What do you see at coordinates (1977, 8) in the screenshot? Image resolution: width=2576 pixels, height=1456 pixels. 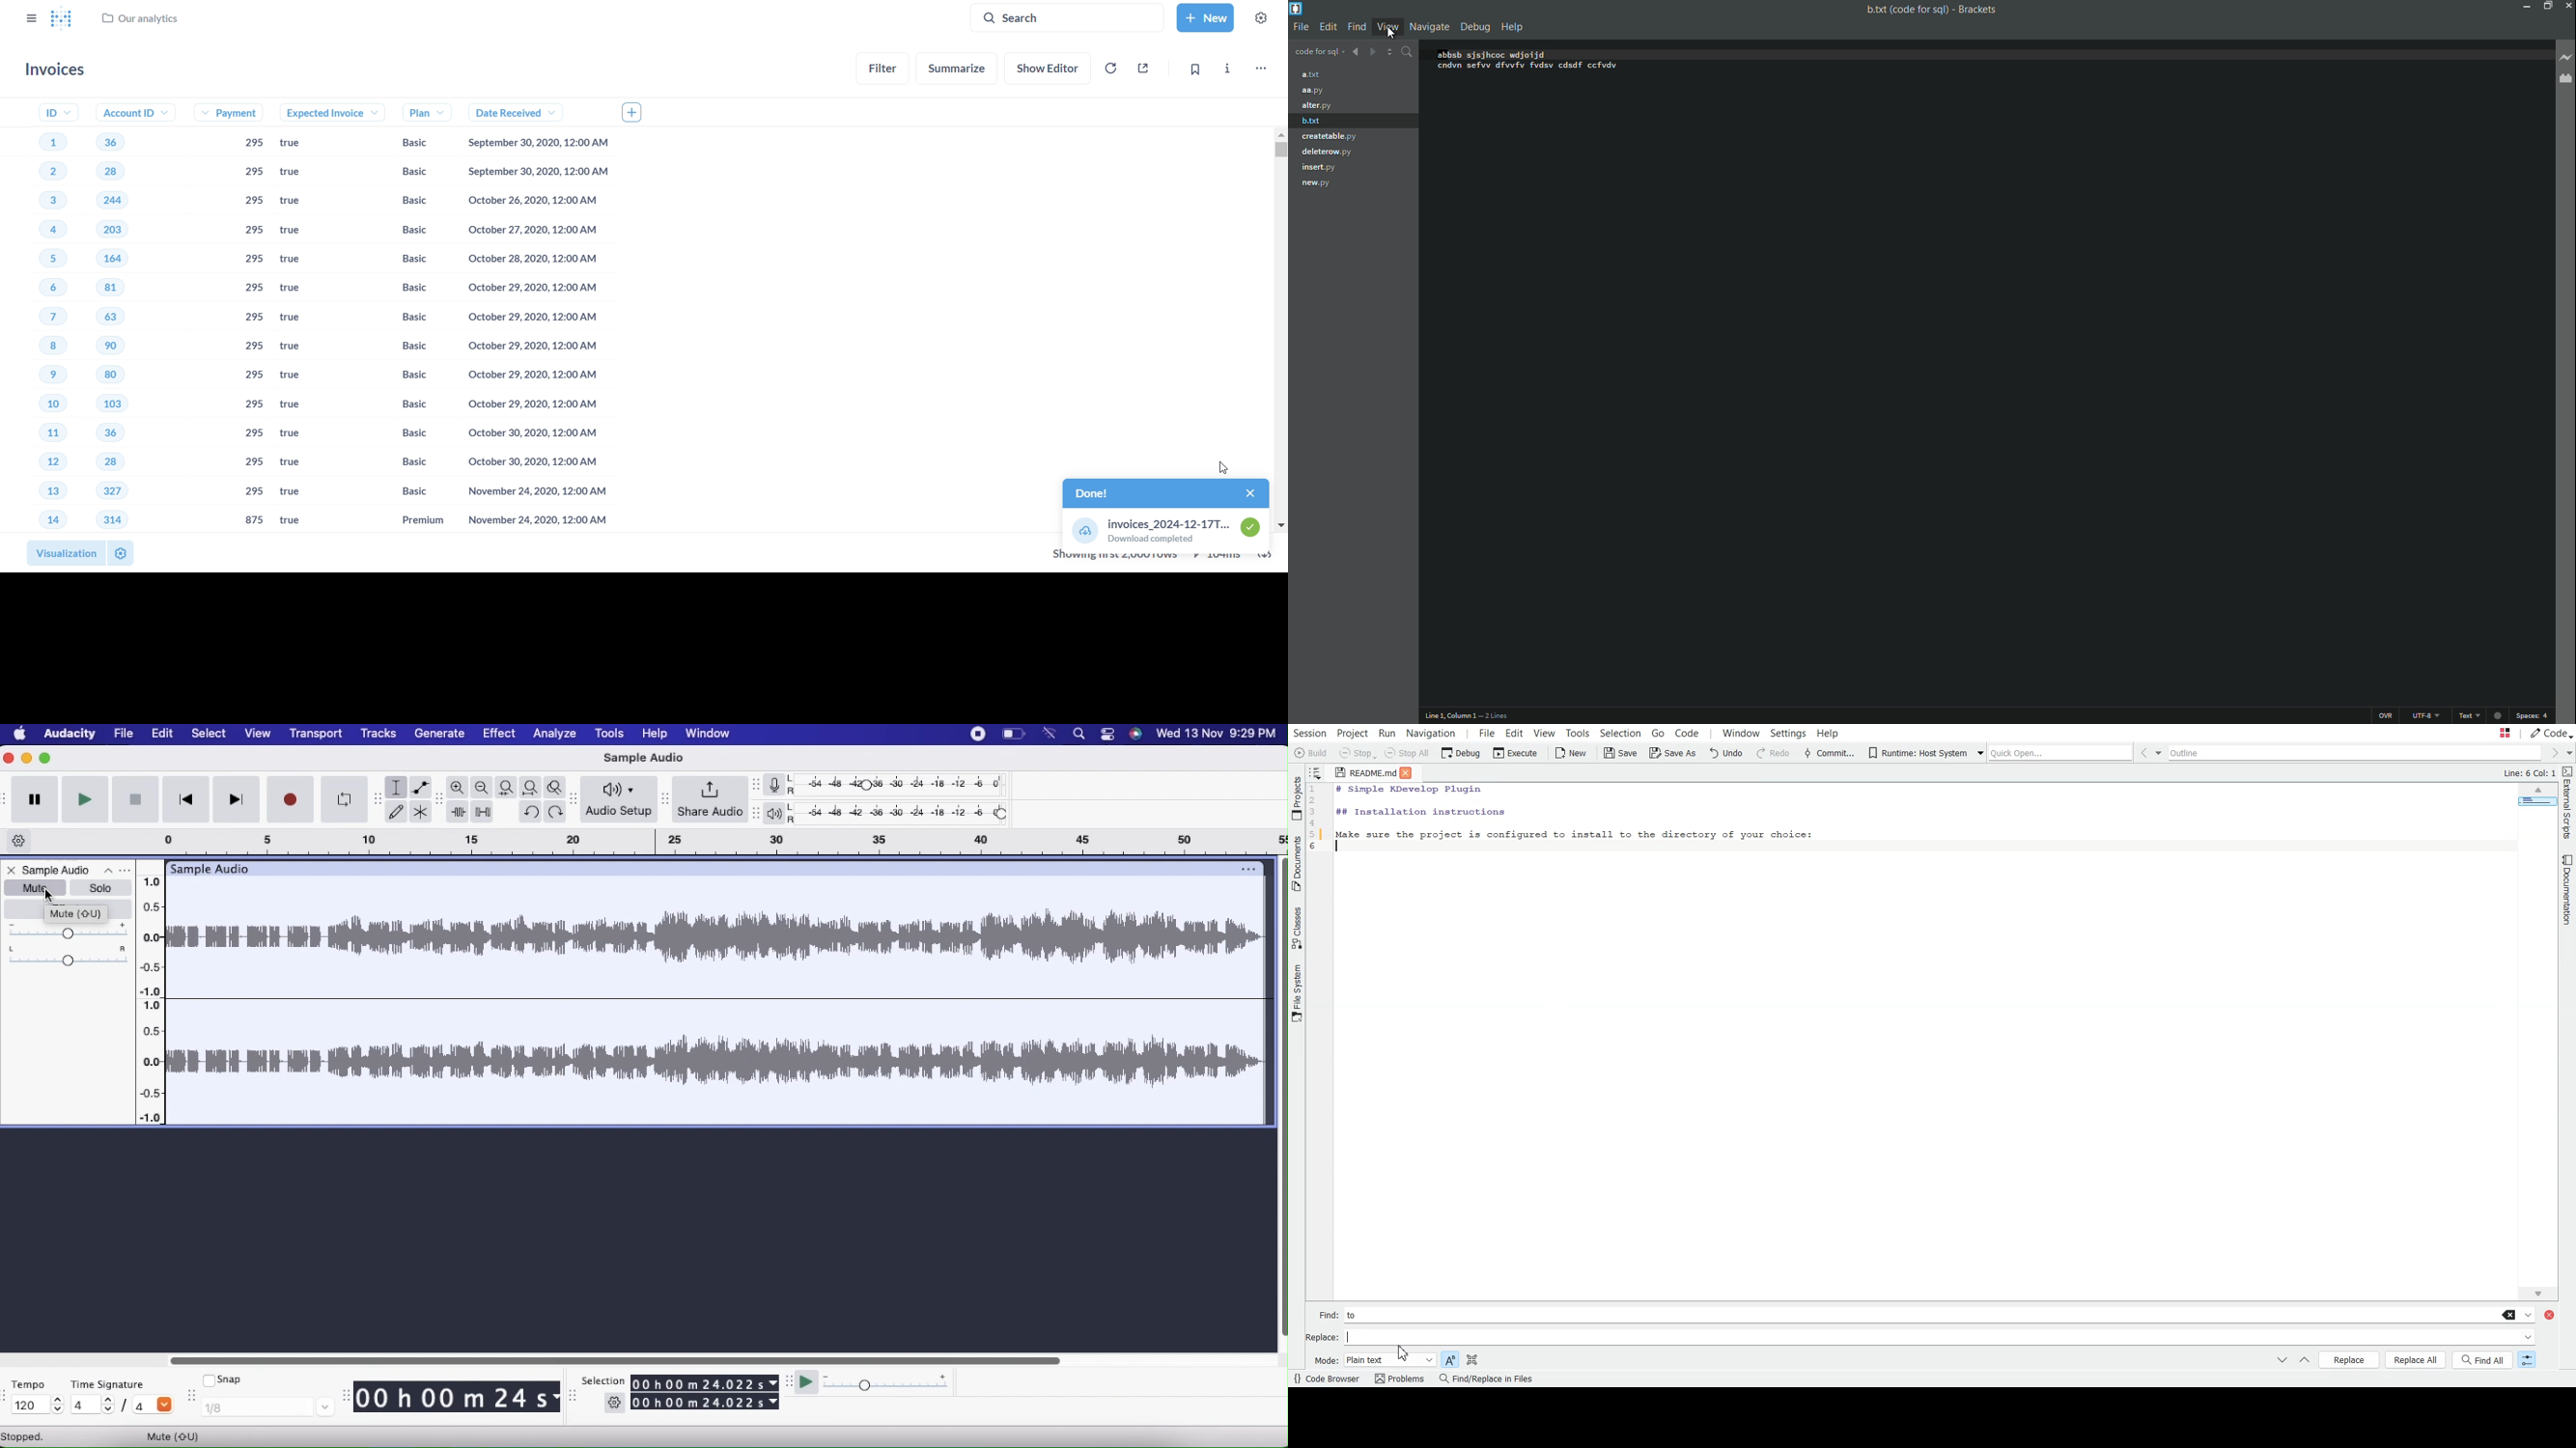 I see `App name` at bounding box center [1977, 8].